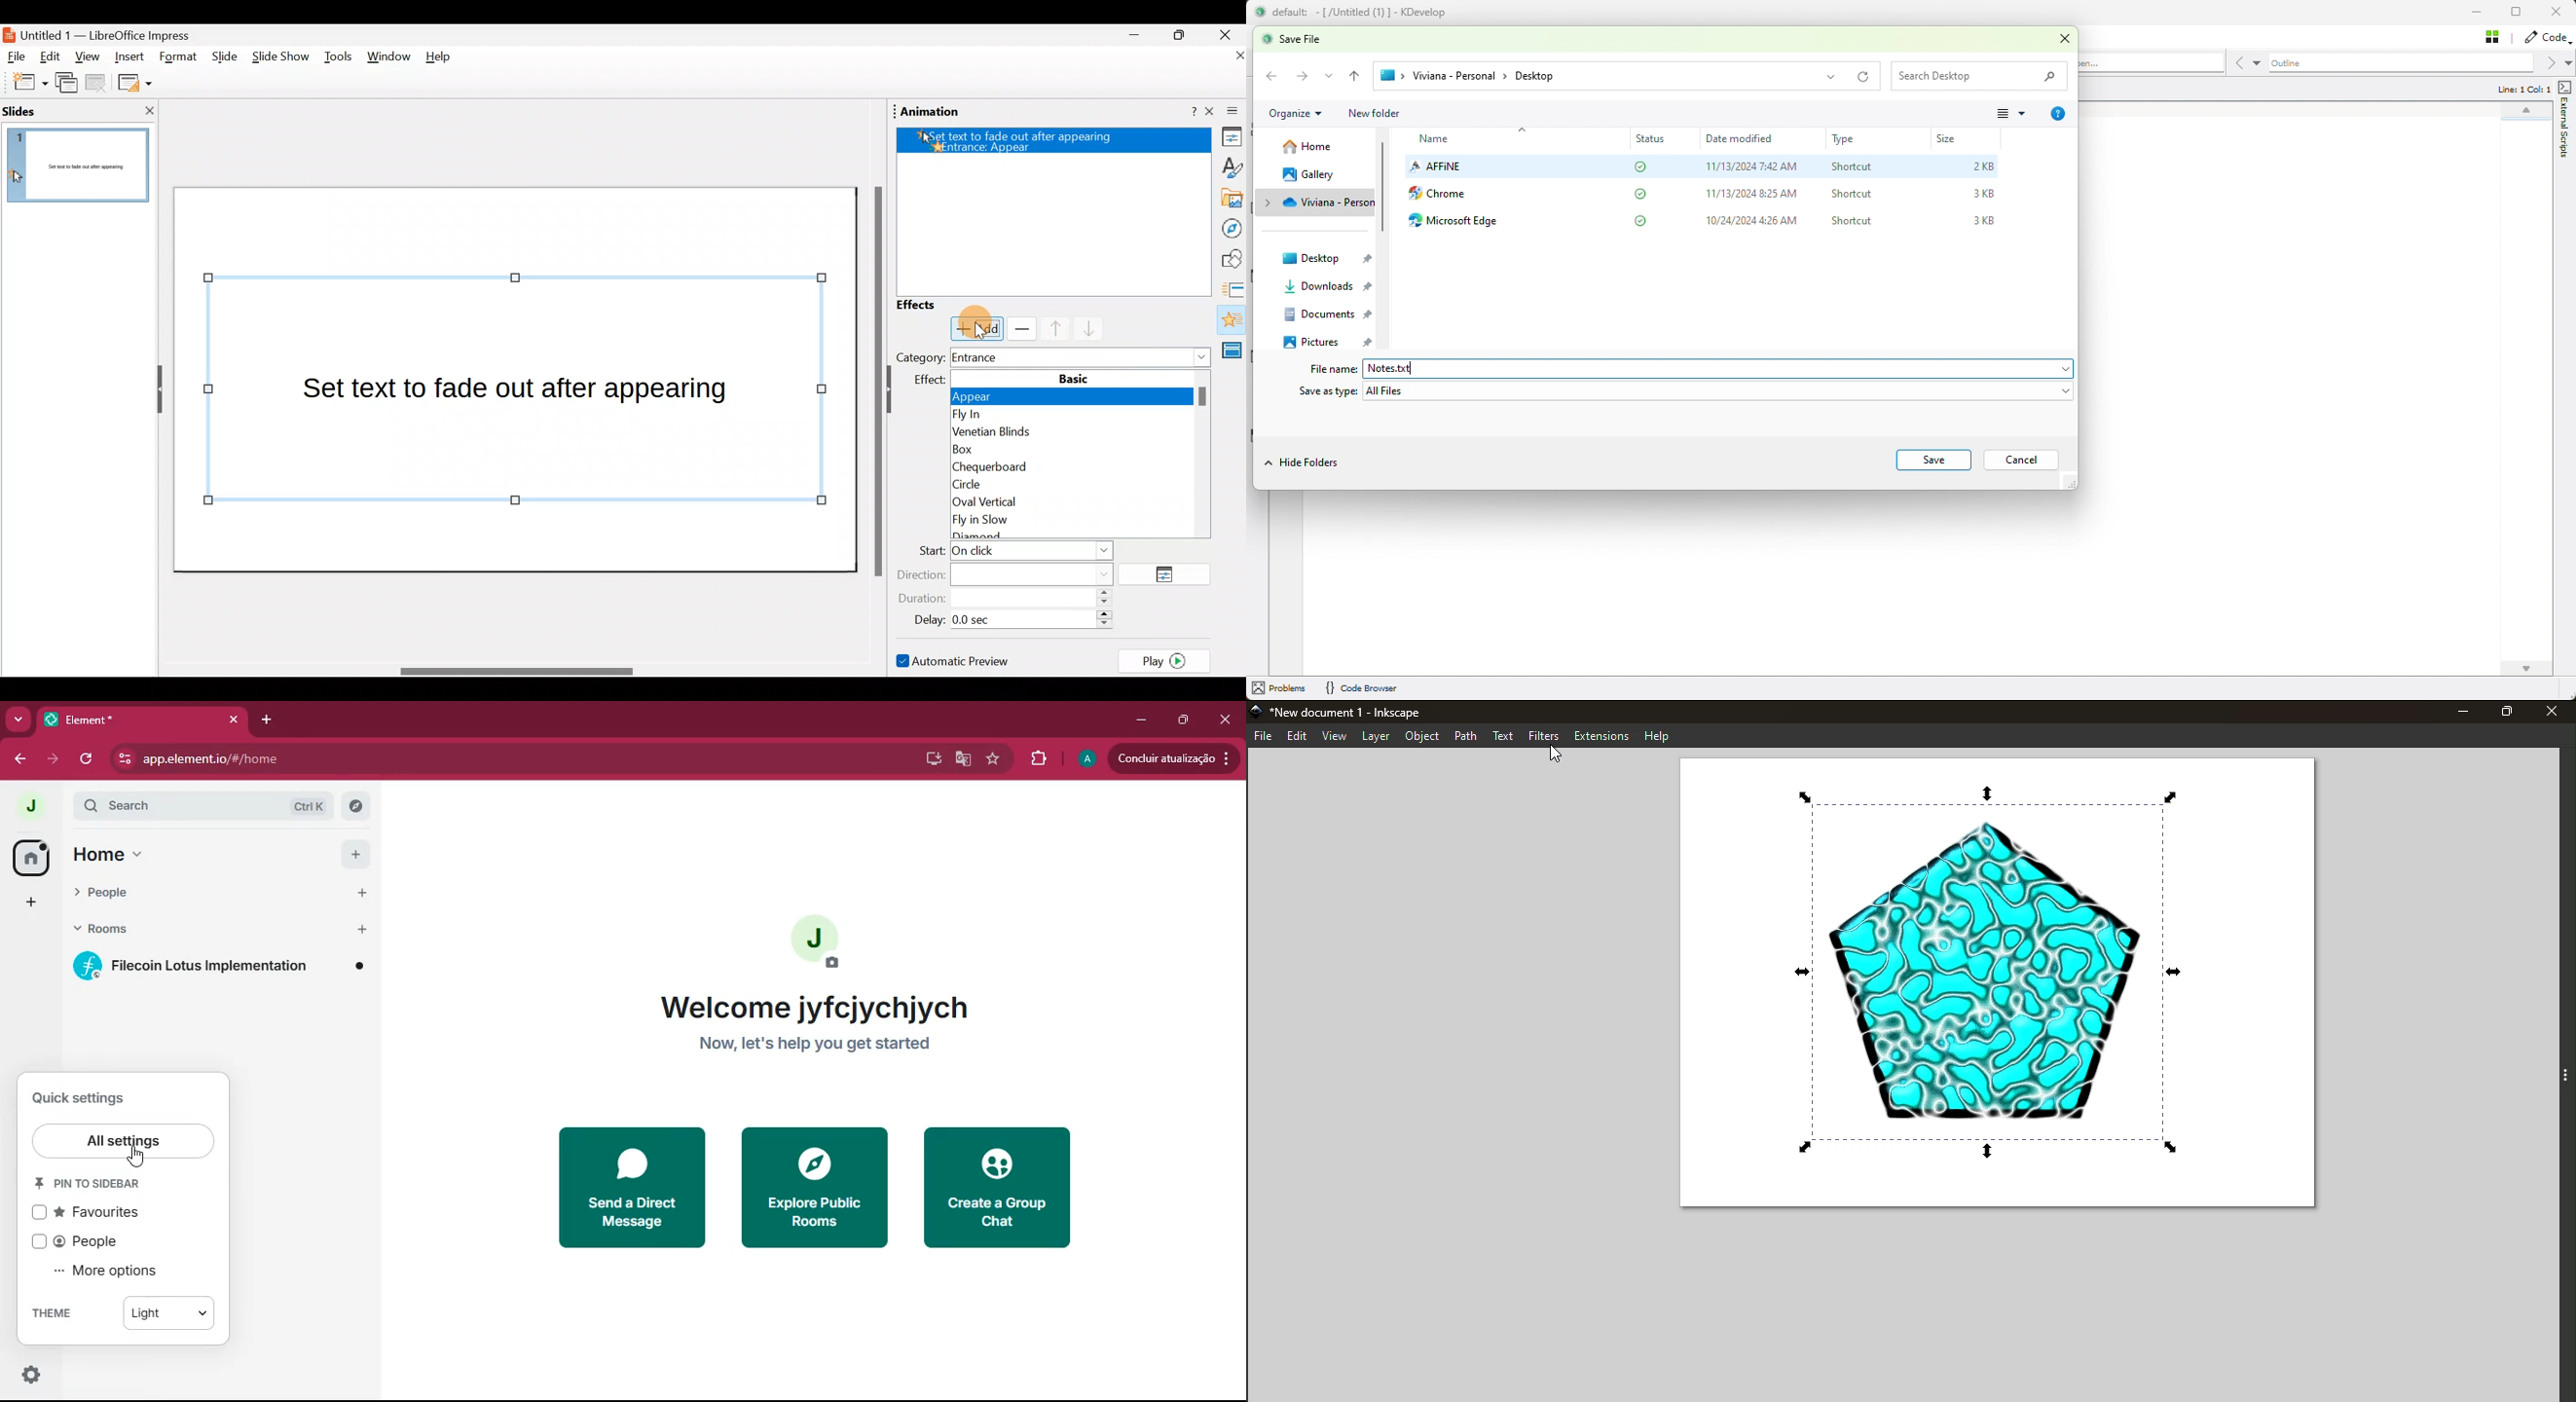  What do you see at coordinates (977, 329) in the screenshot?
I see `Add effect` at bounding box center [977, 329].